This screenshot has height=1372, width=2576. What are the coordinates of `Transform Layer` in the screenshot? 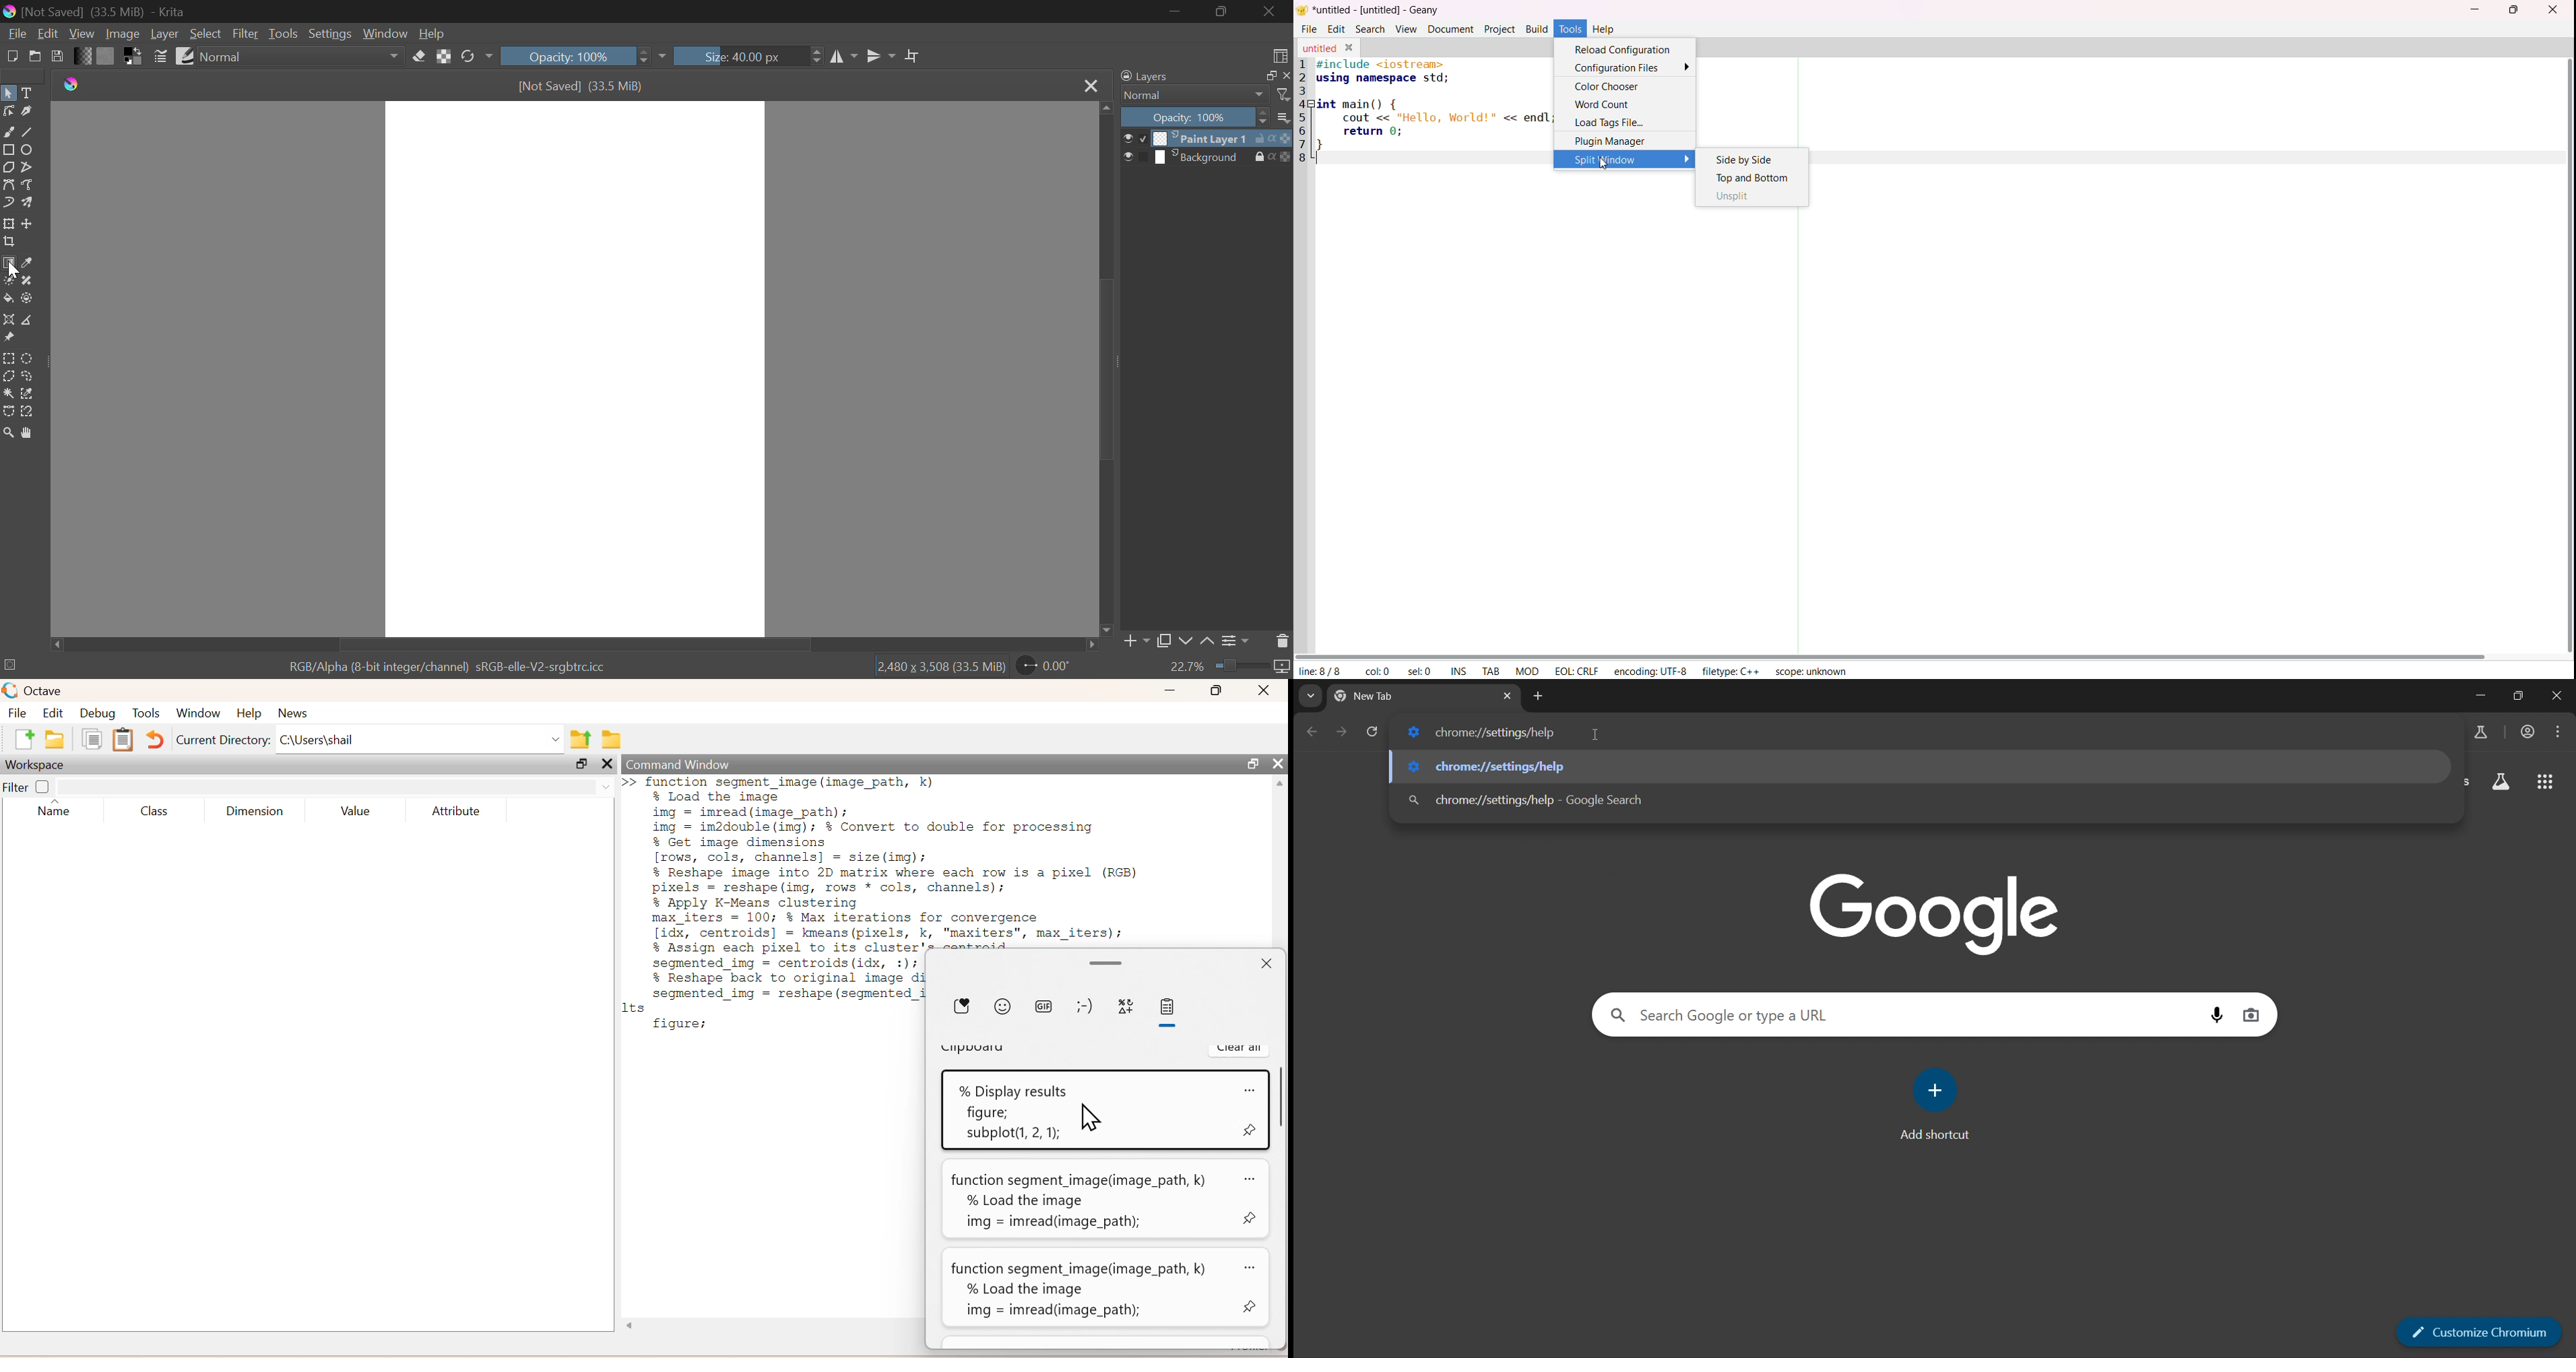 It's located at (8, 224).